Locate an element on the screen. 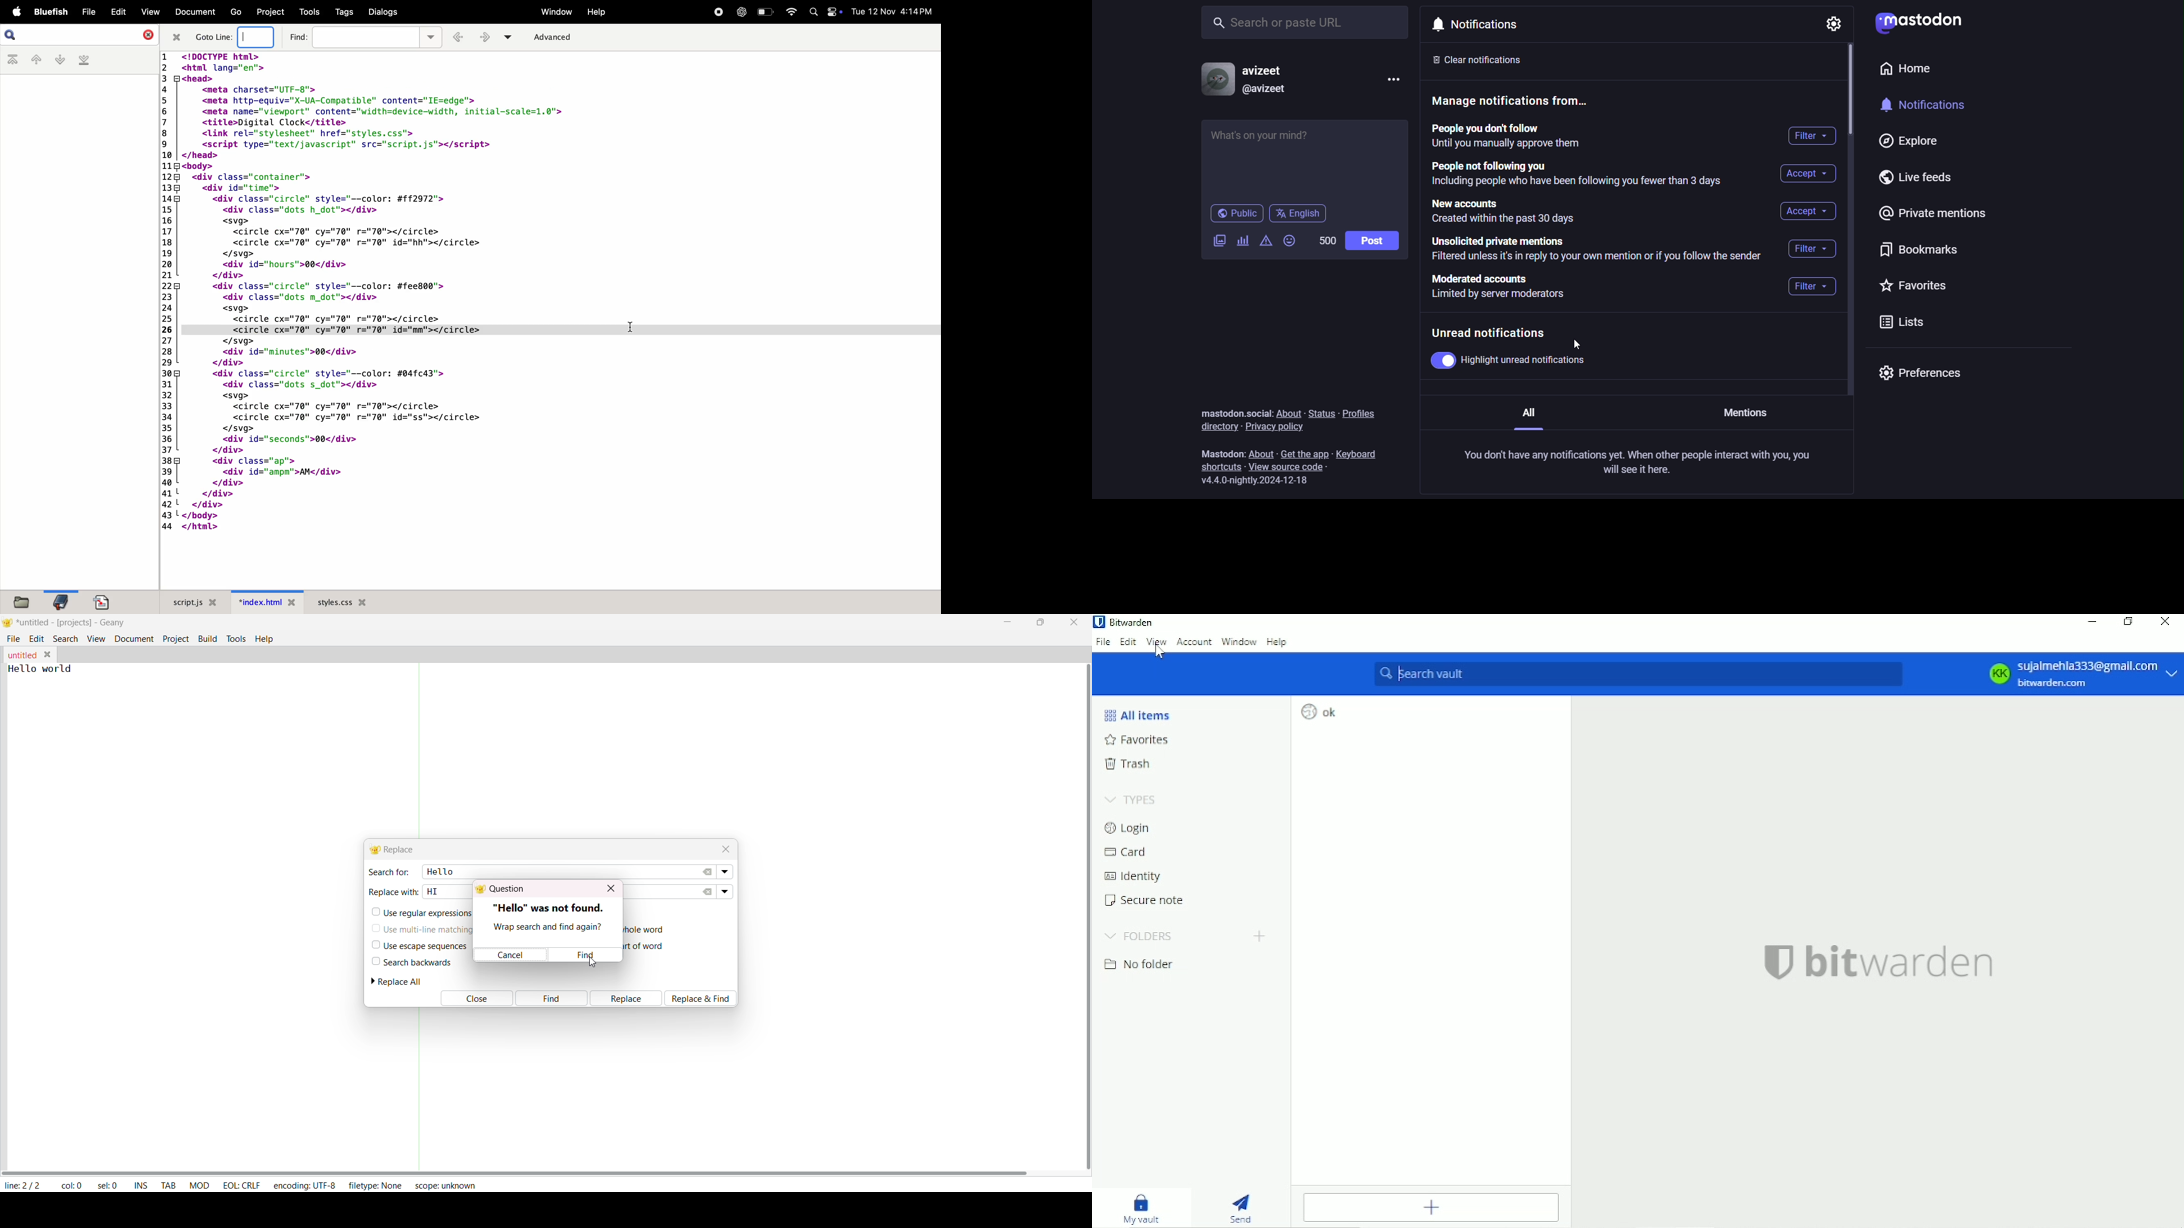  private mentions is located at coordinates (1929, 218).